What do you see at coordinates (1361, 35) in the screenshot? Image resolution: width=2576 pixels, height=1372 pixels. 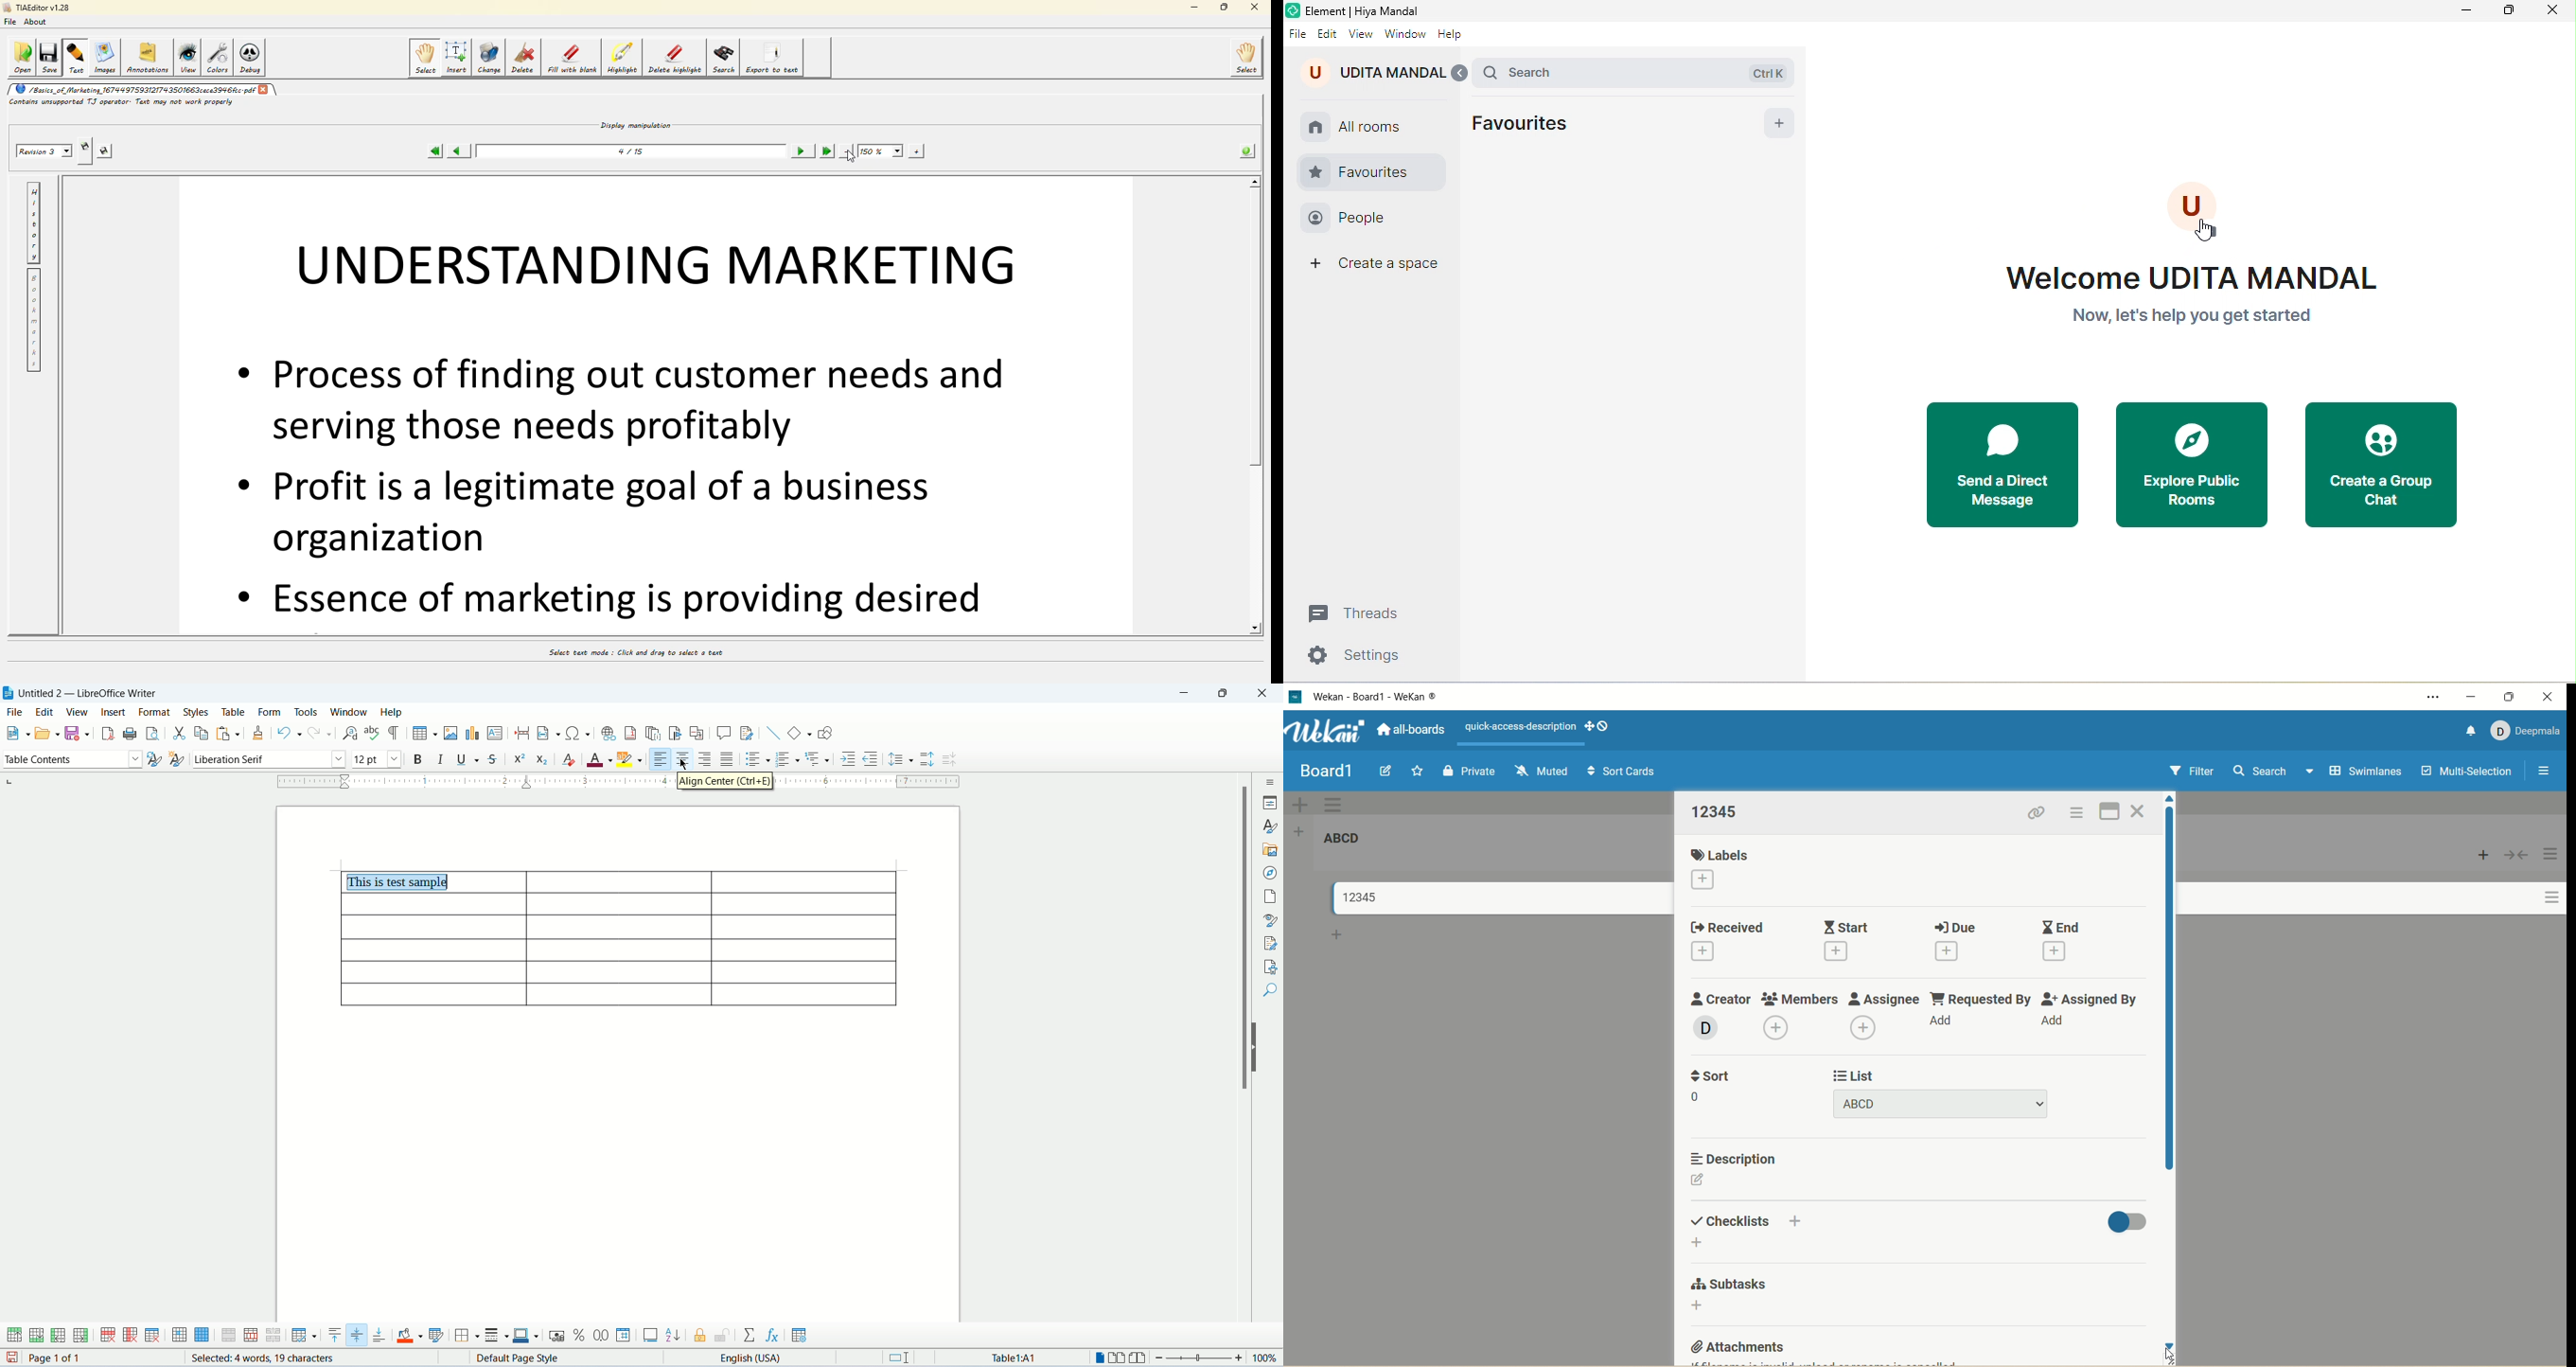 I see `view` at bounding box center [1361, 35].